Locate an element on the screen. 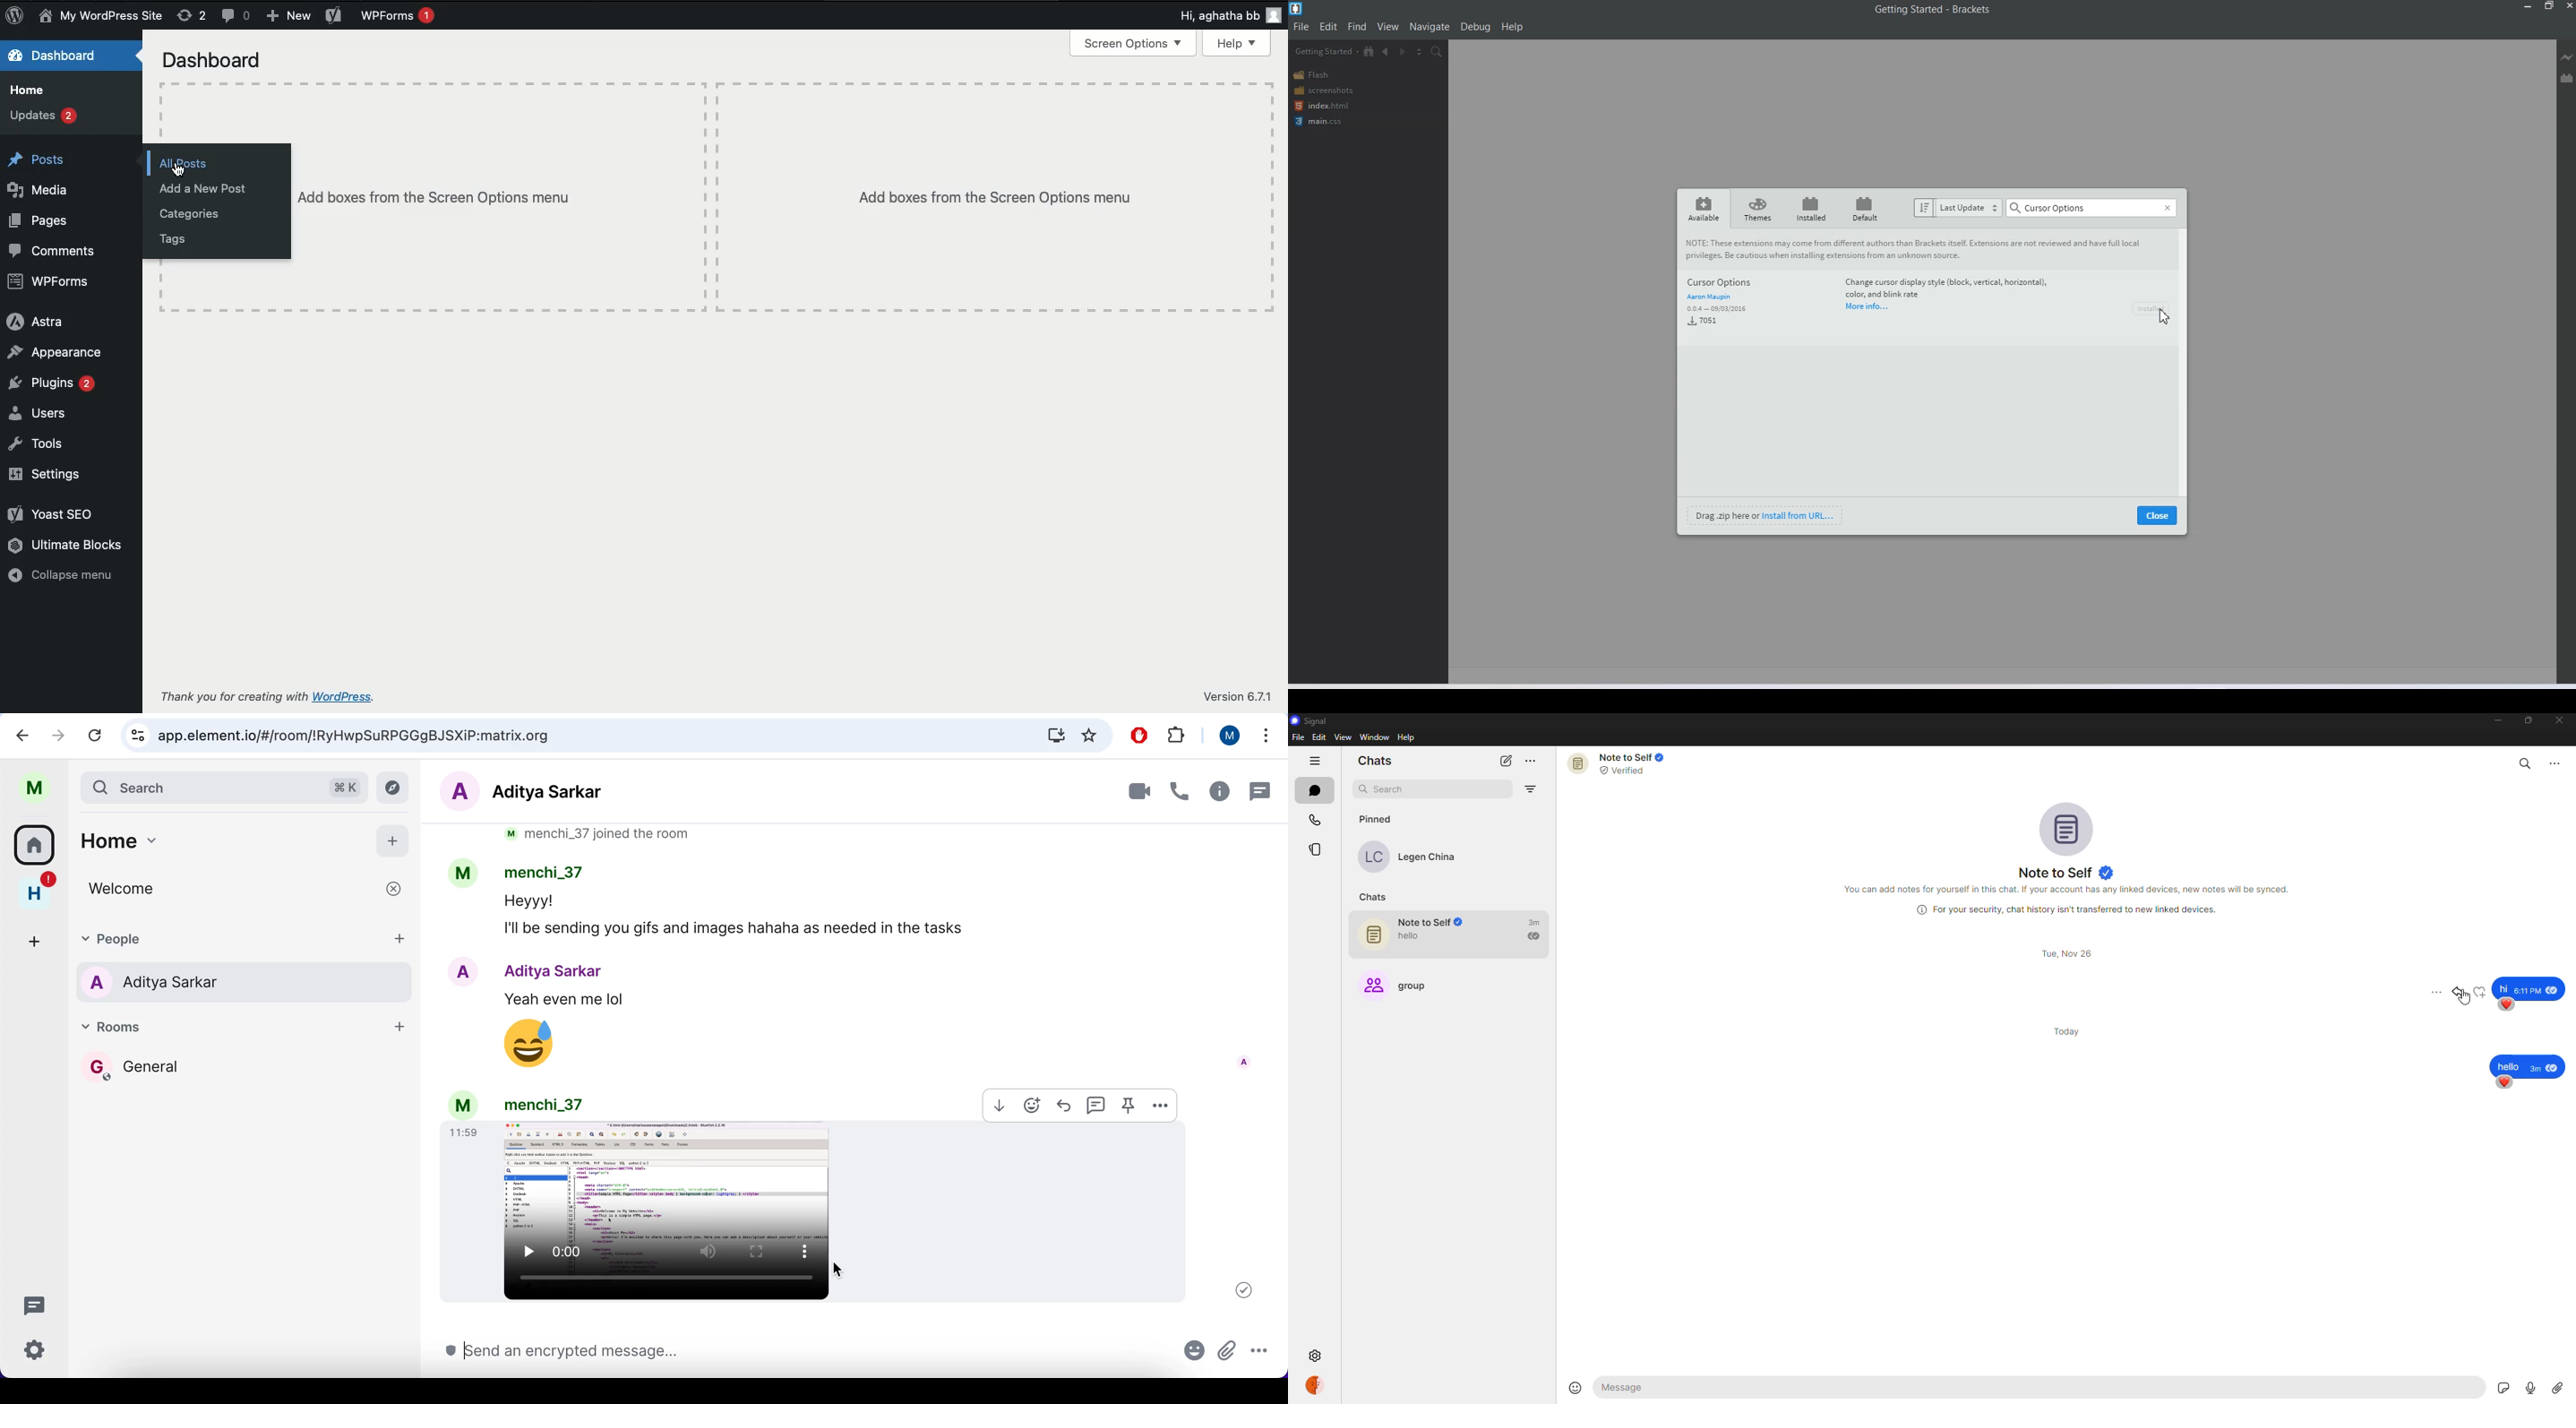 The height and width of the screenshot is (1428, 2576). Show file in Tree is located at coordinates (1369, 50).